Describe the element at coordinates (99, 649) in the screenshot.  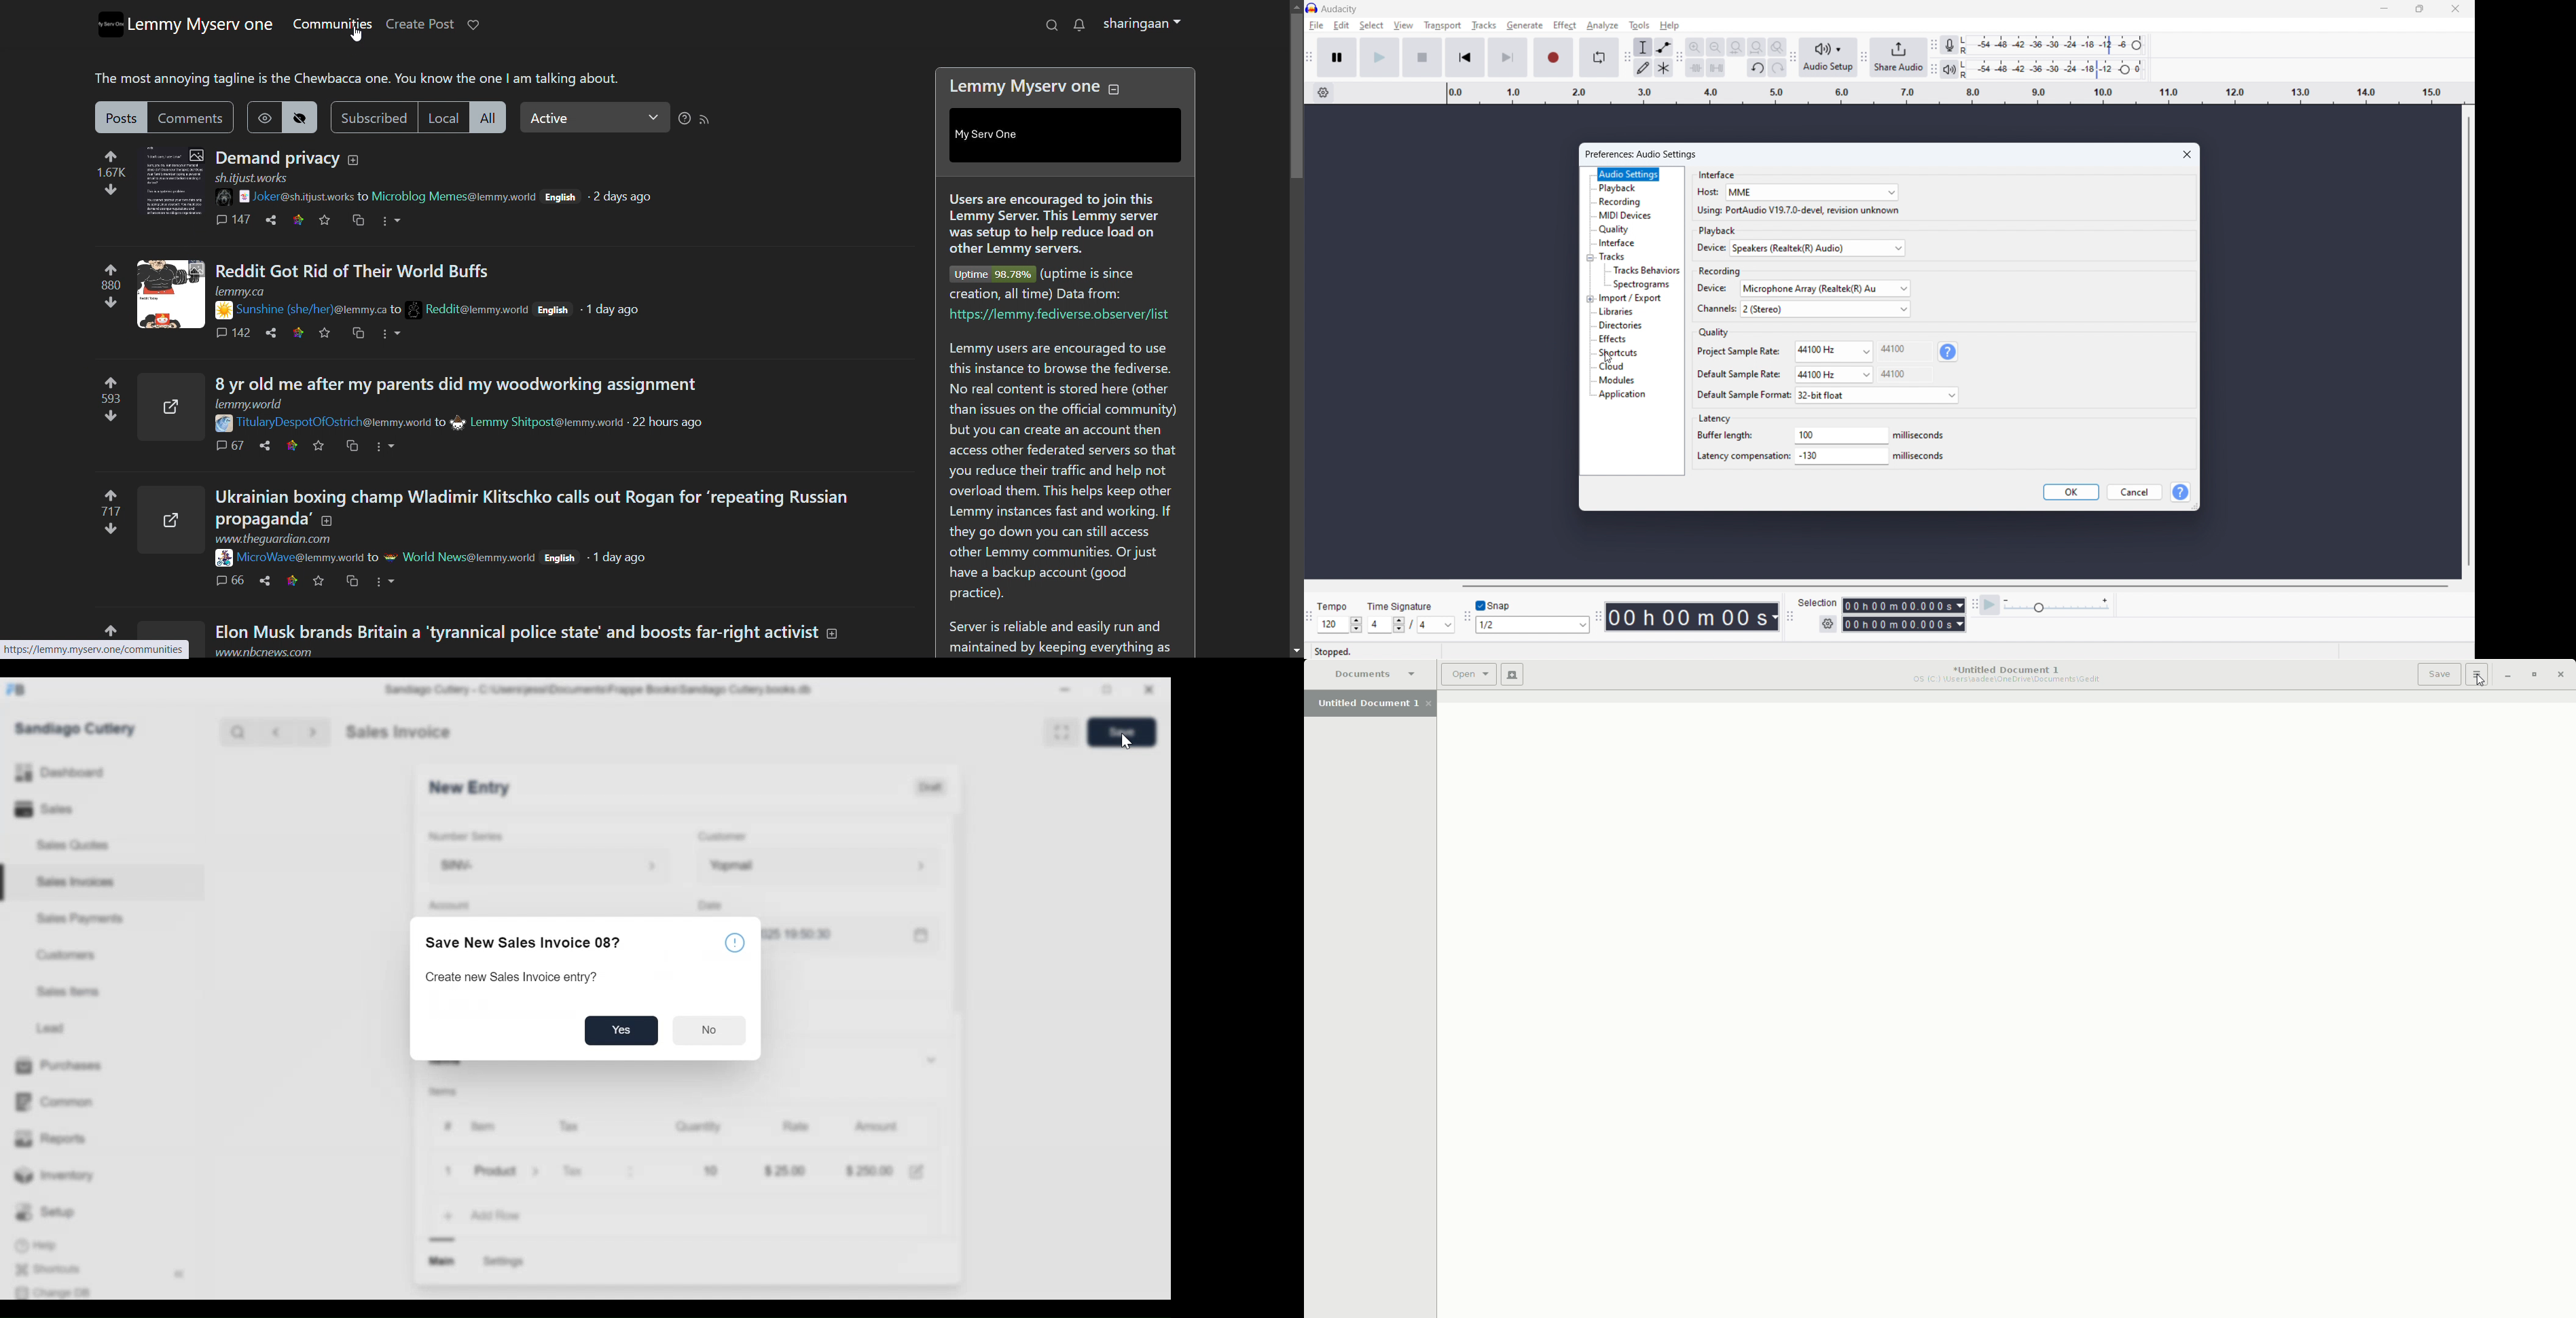
I see `https://lemmy.myserv.one/communities` at that location.